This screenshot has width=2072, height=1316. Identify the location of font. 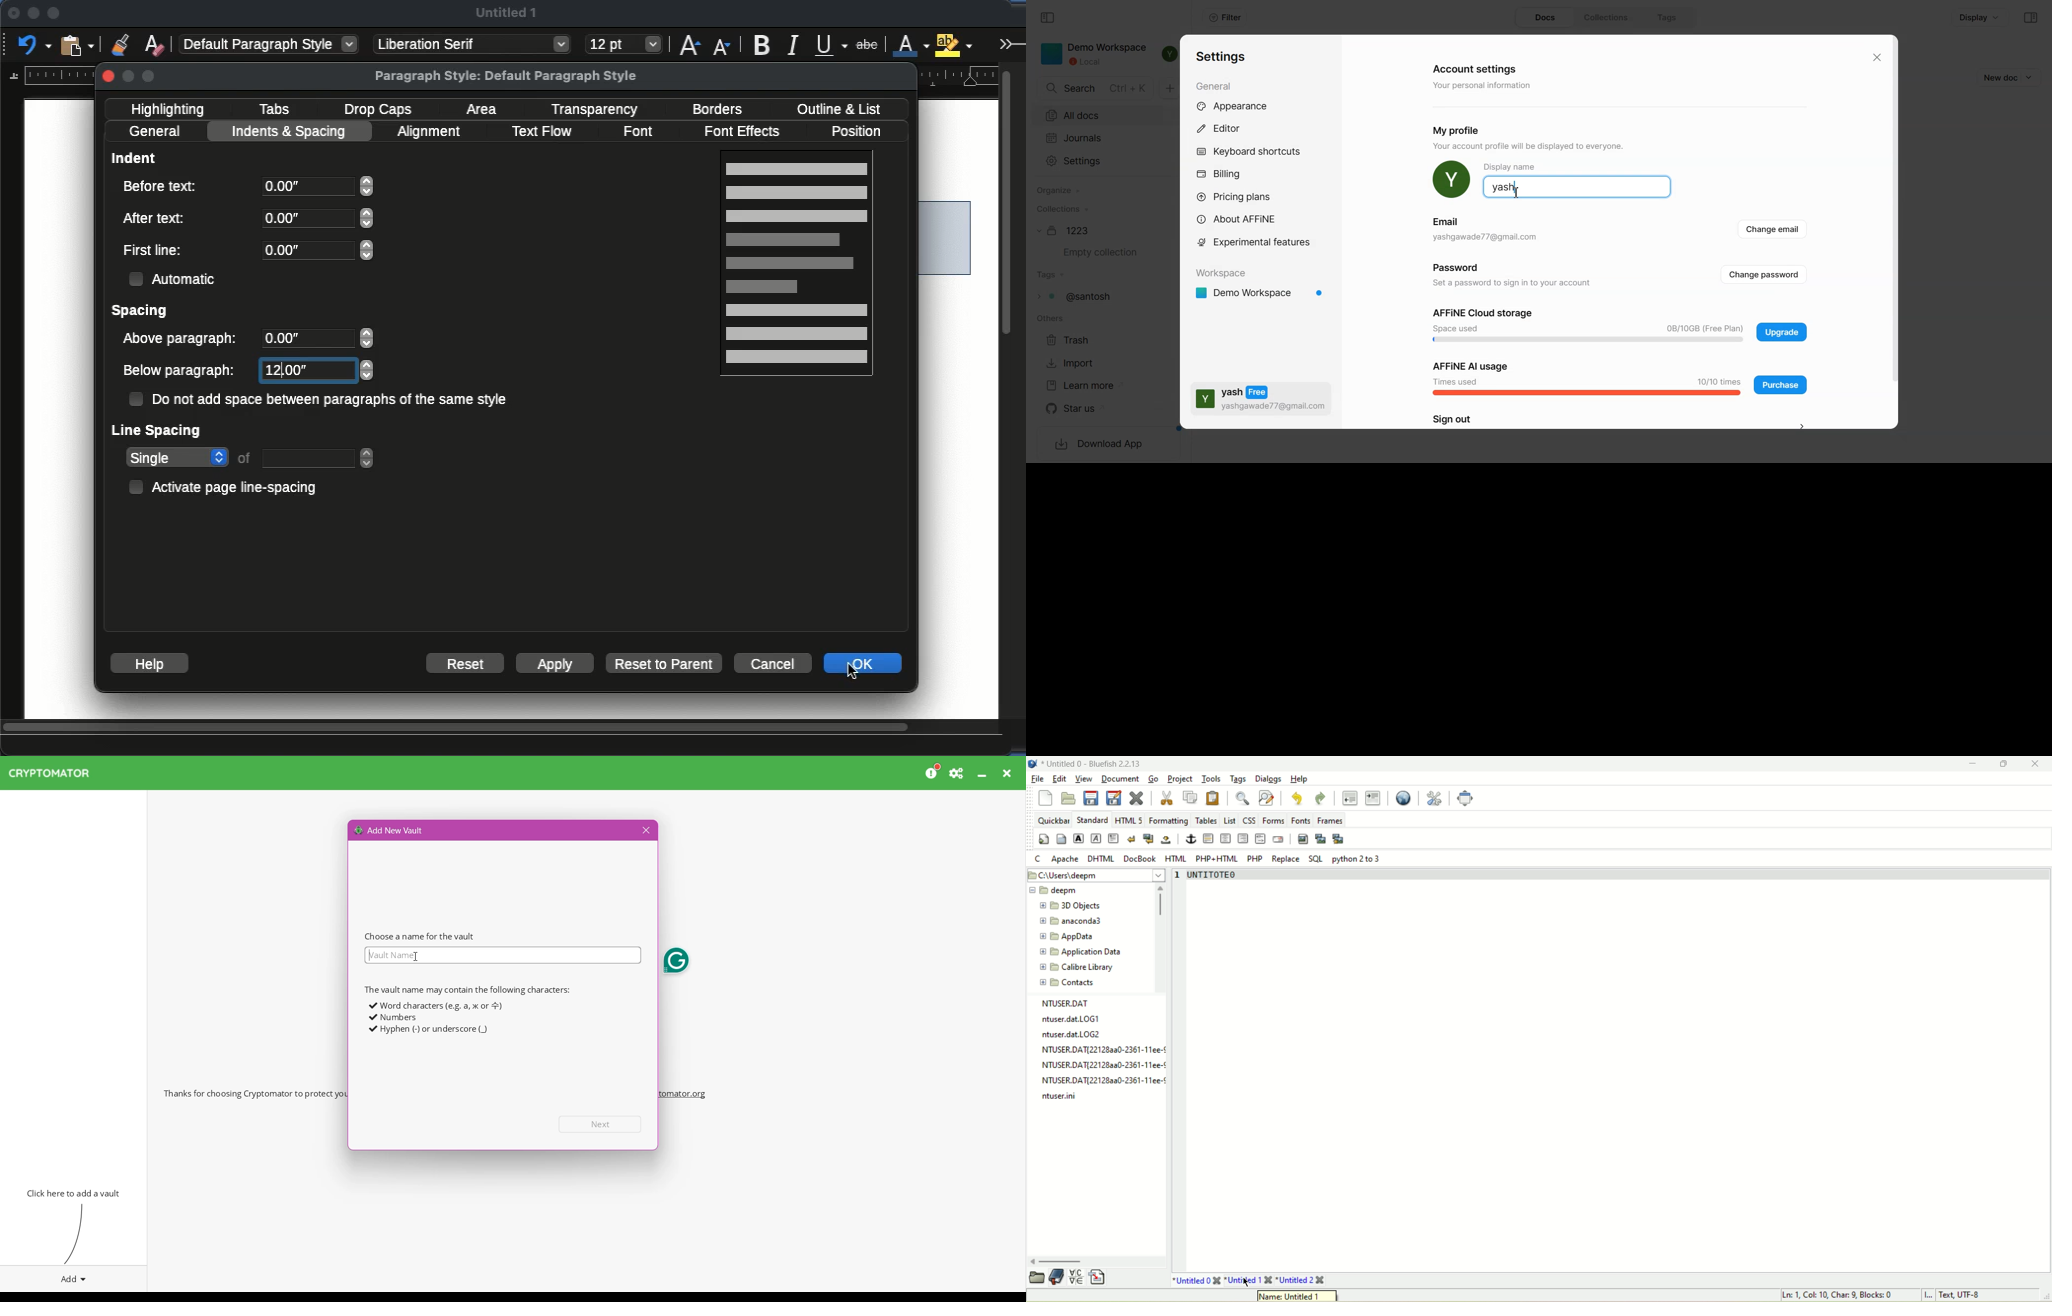
(642, 132).